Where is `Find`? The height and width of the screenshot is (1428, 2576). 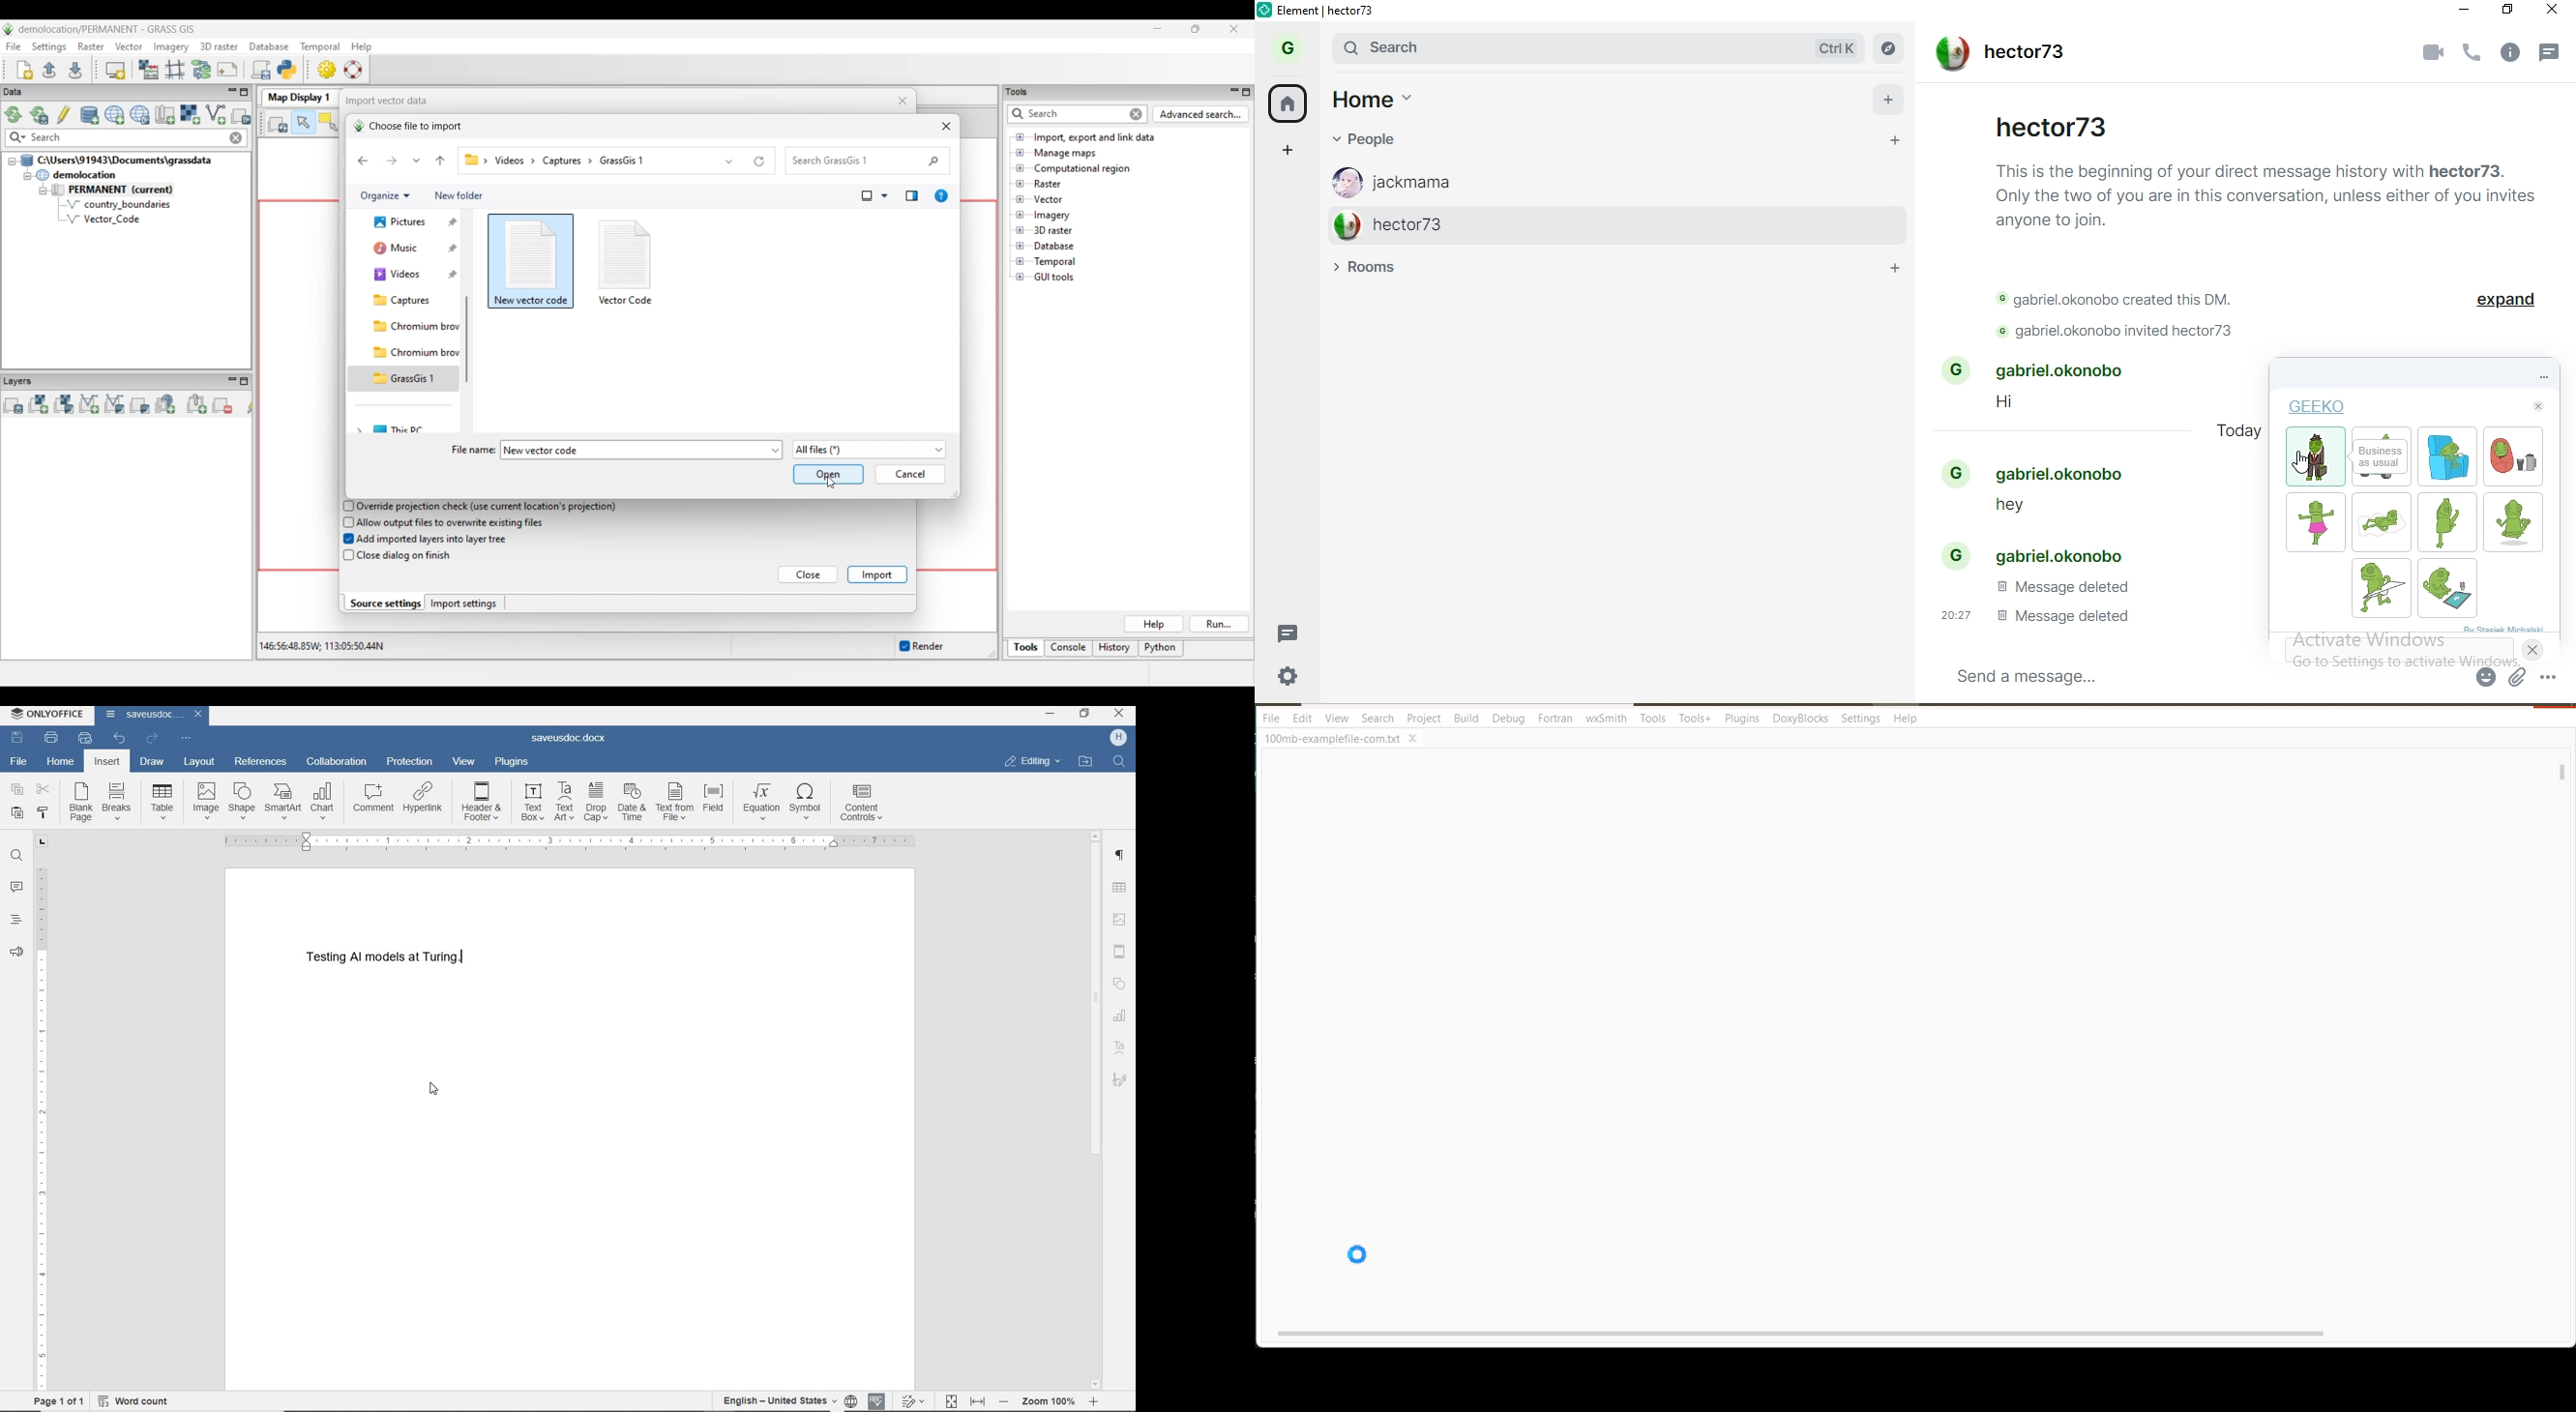
Find is located at coordinates (1119, 763).